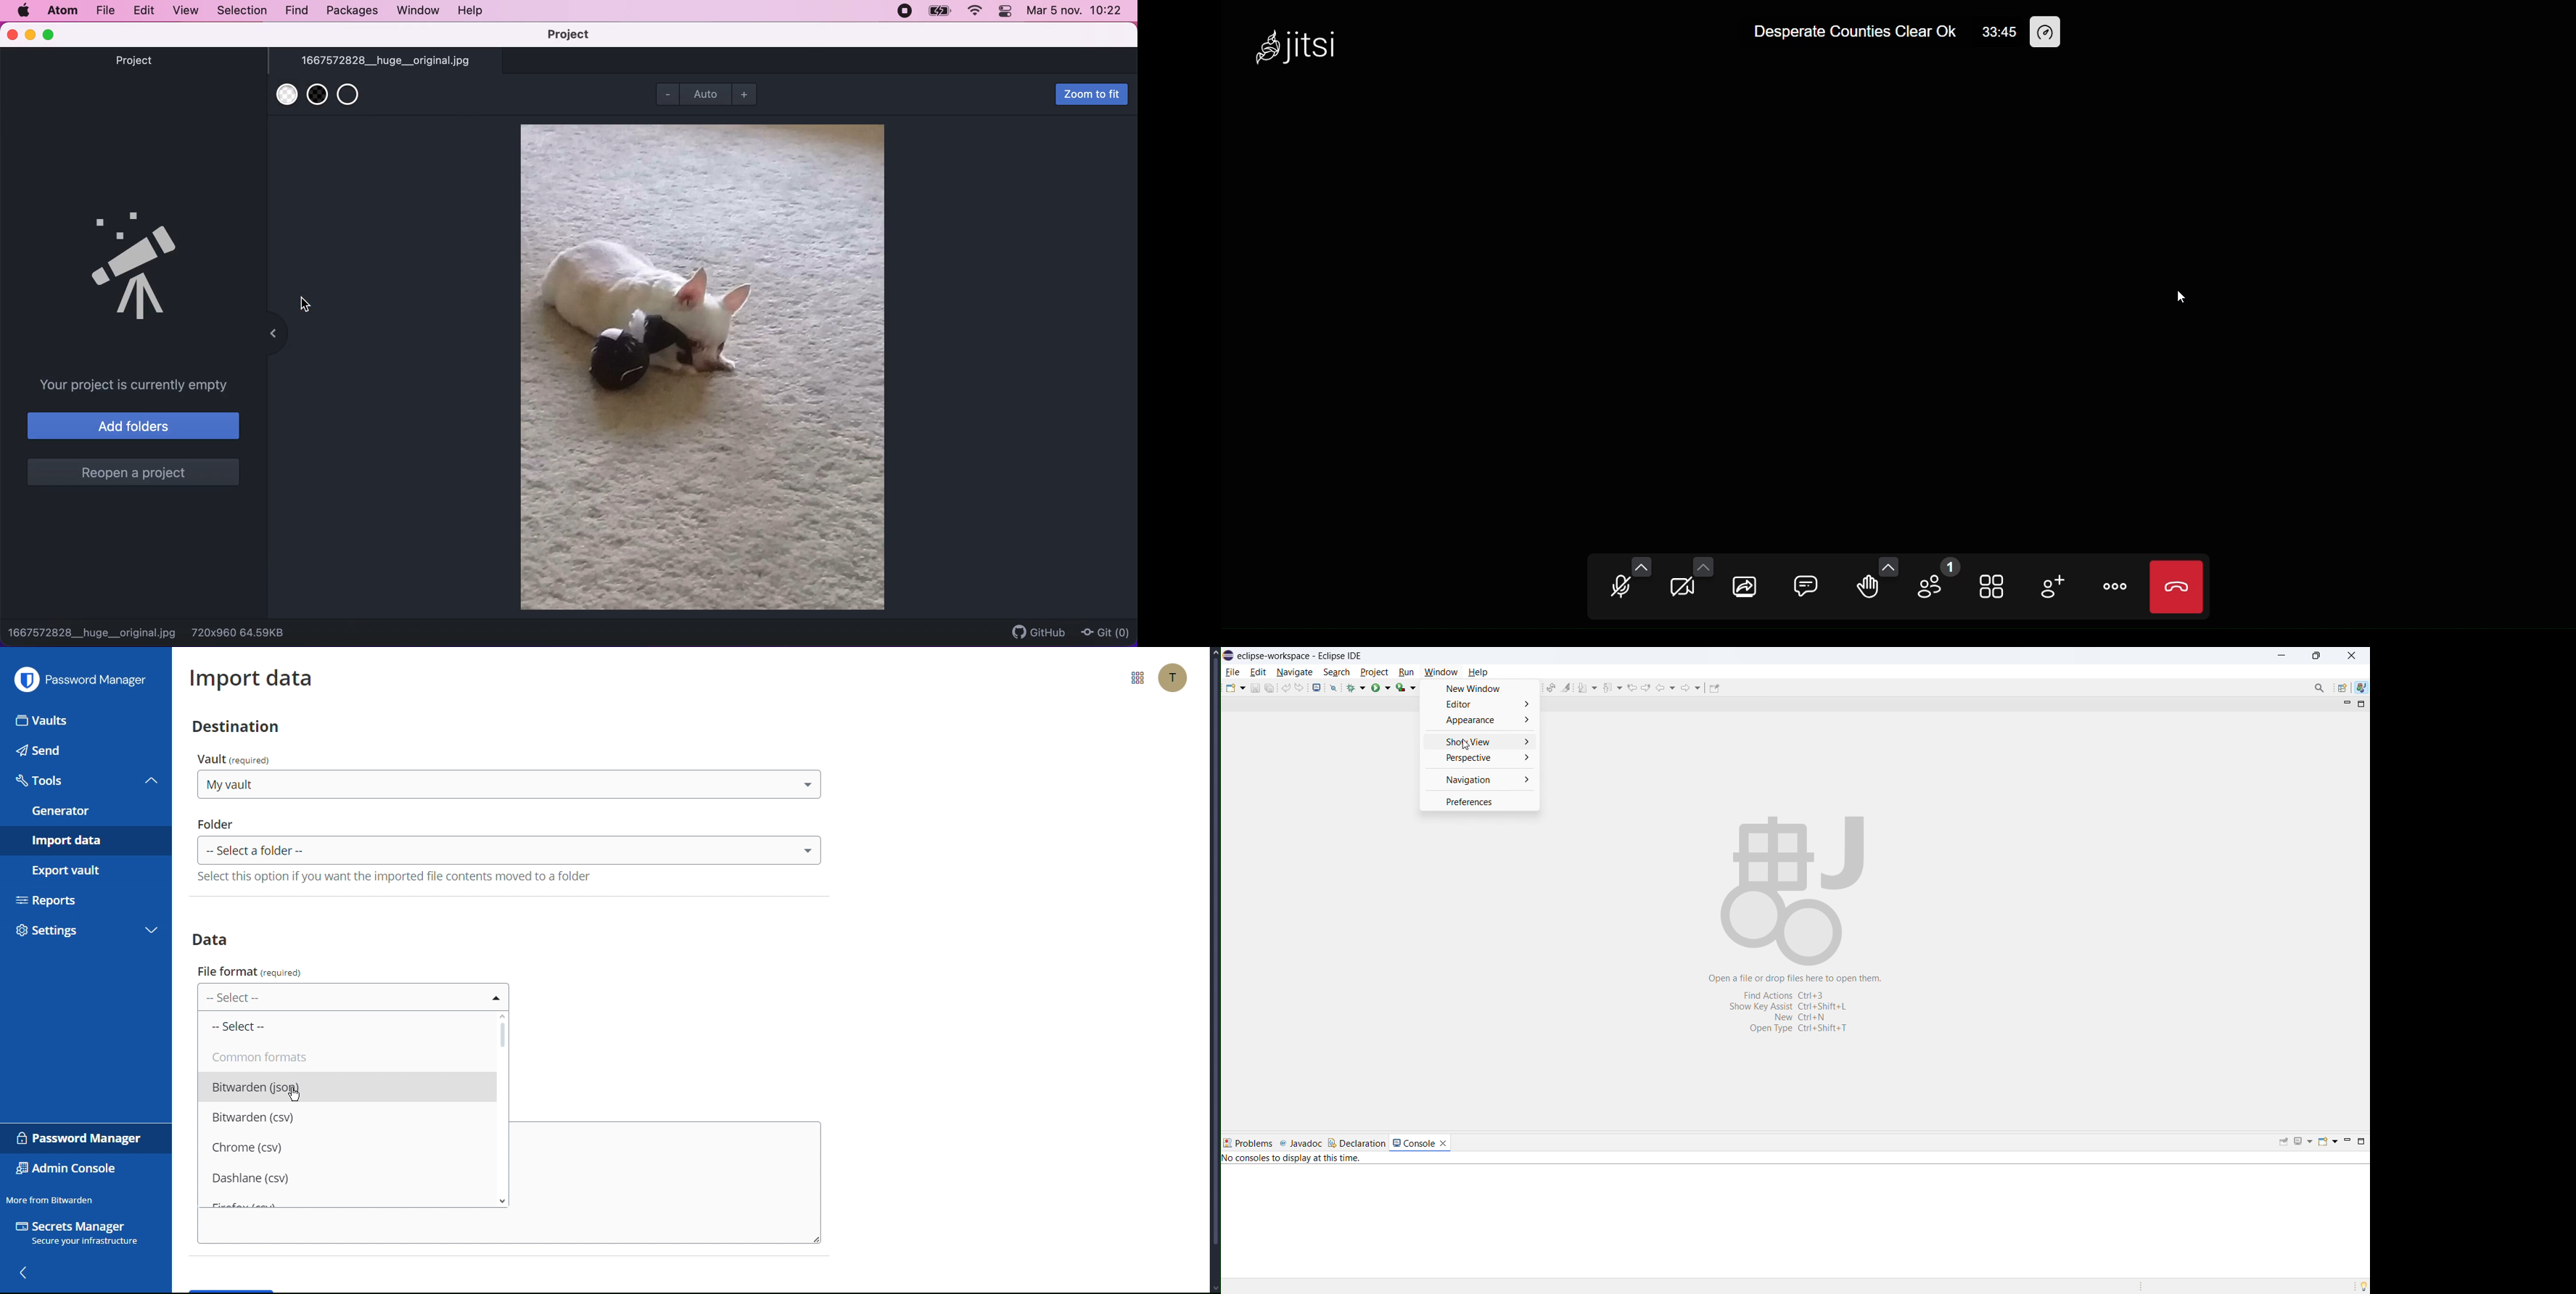  Describe the element at coordinates (1076, 12) in the screenshot. I see `time and date` at that location.